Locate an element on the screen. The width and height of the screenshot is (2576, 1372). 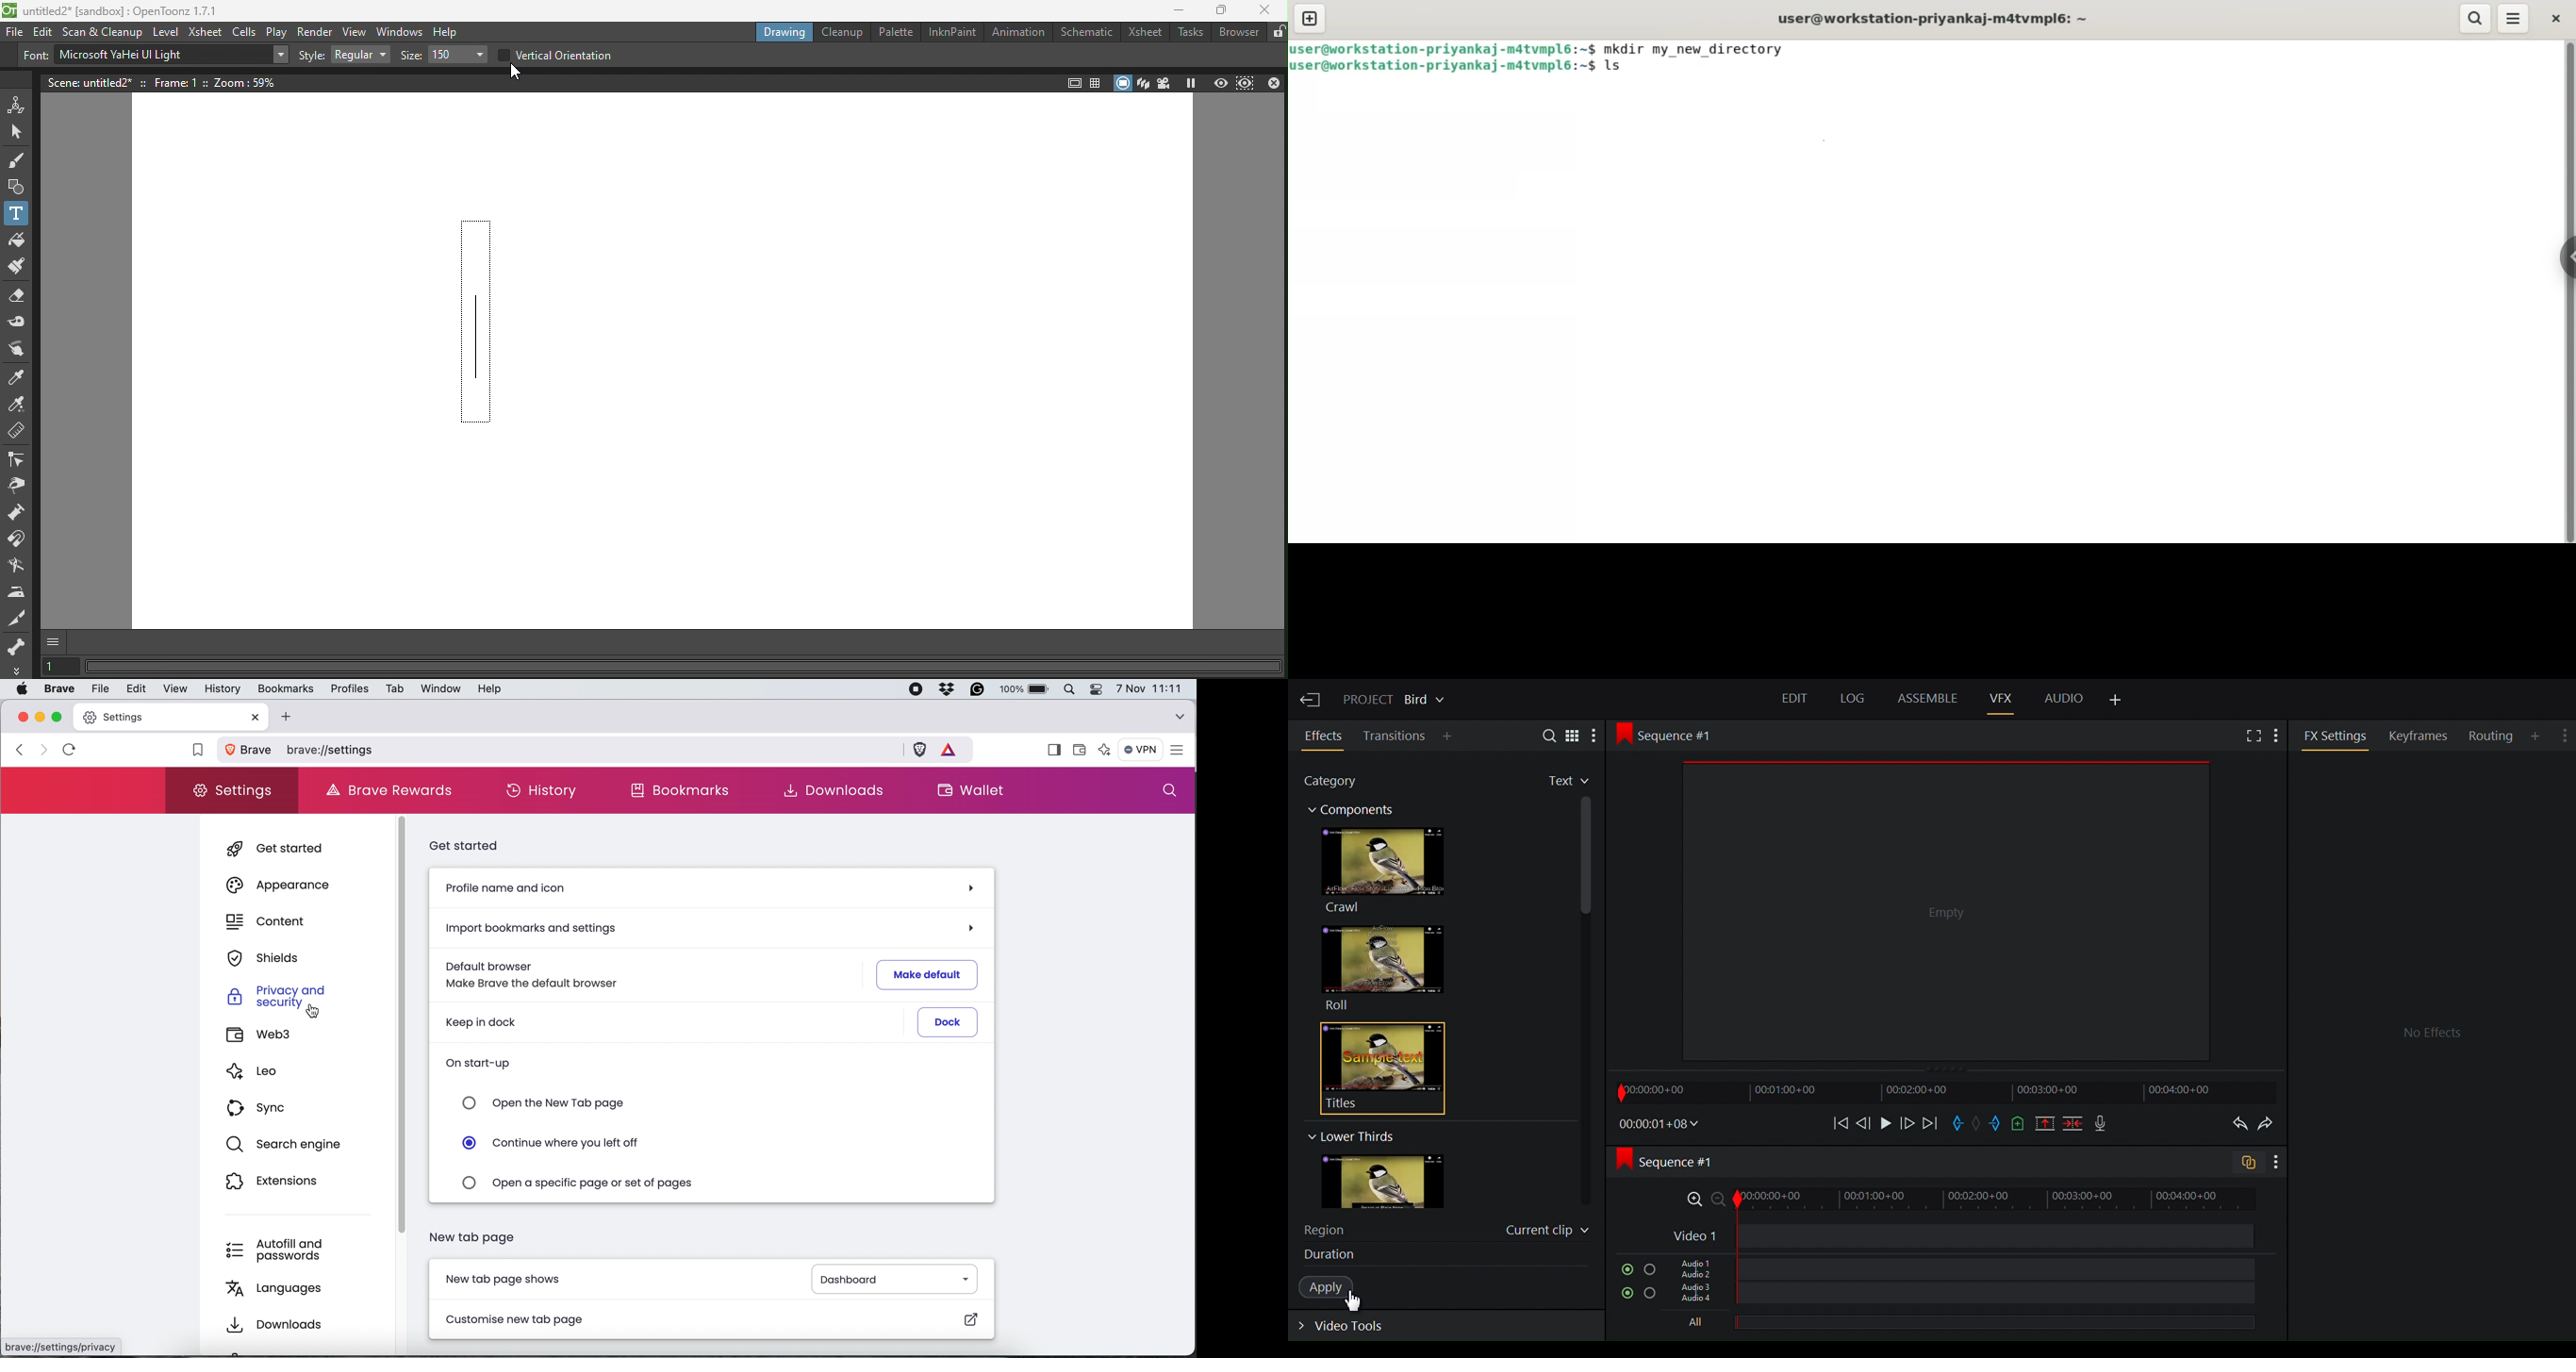
Preview is located at coordinates (1245, 83).